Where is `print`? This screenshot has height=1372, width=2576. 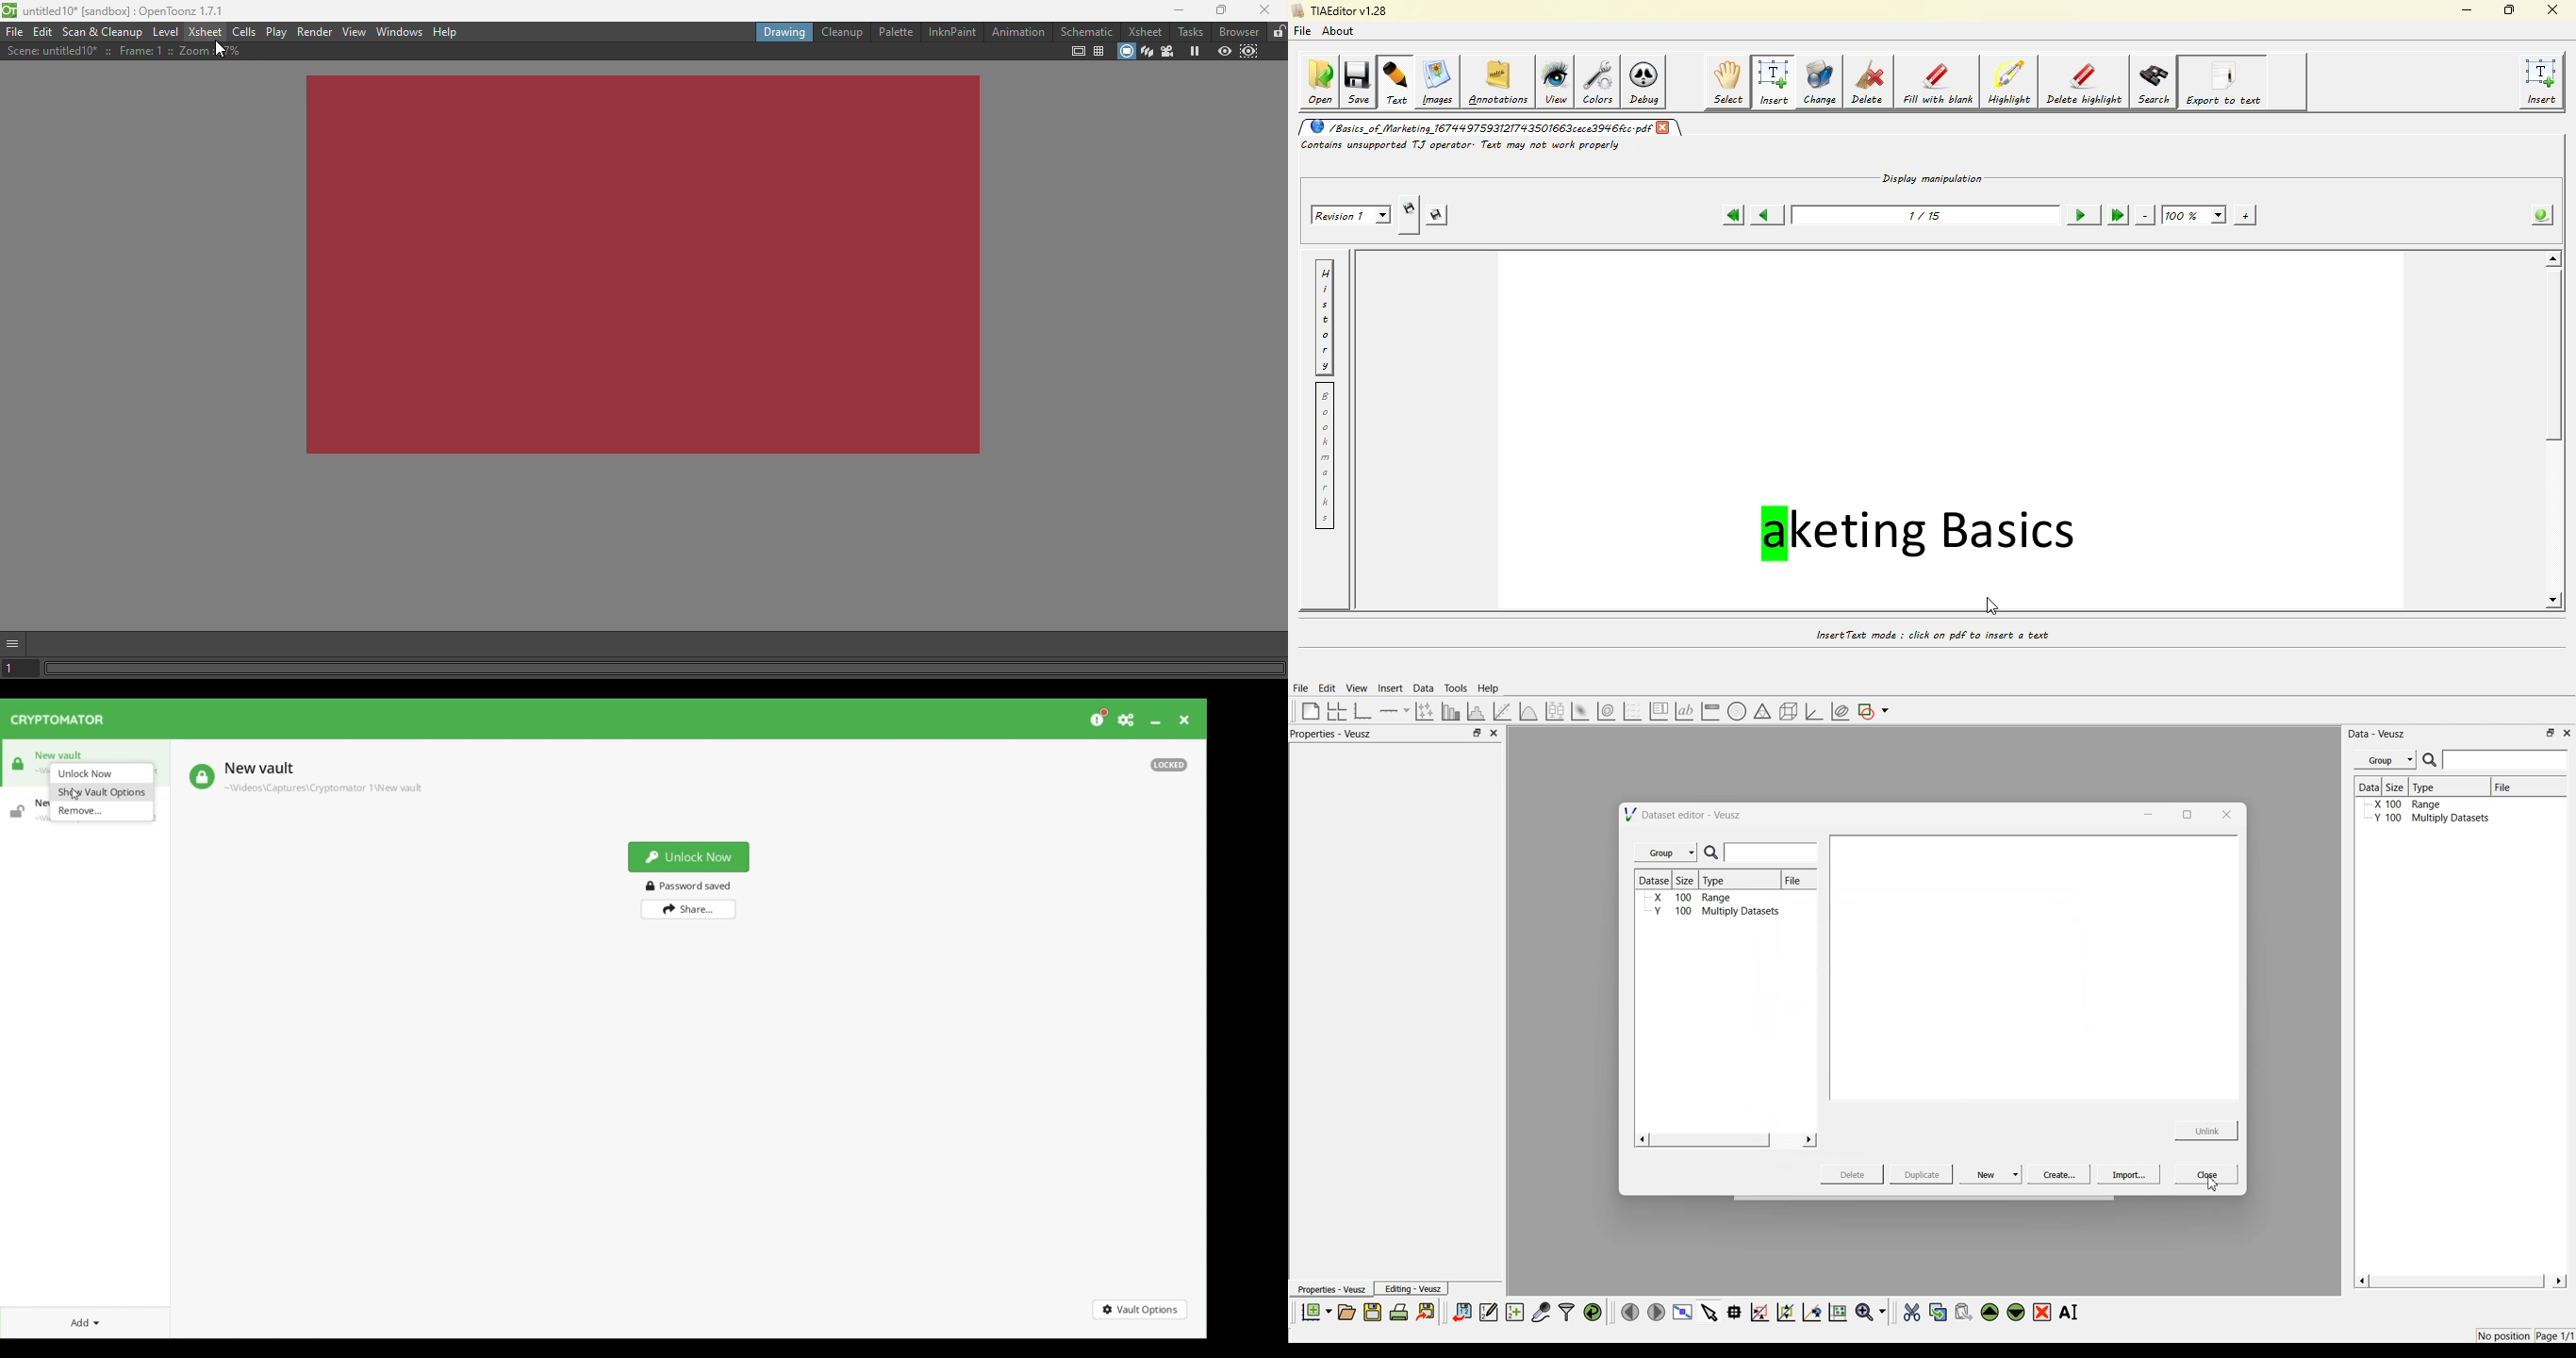
print is located at coordinates (1402, 1312).